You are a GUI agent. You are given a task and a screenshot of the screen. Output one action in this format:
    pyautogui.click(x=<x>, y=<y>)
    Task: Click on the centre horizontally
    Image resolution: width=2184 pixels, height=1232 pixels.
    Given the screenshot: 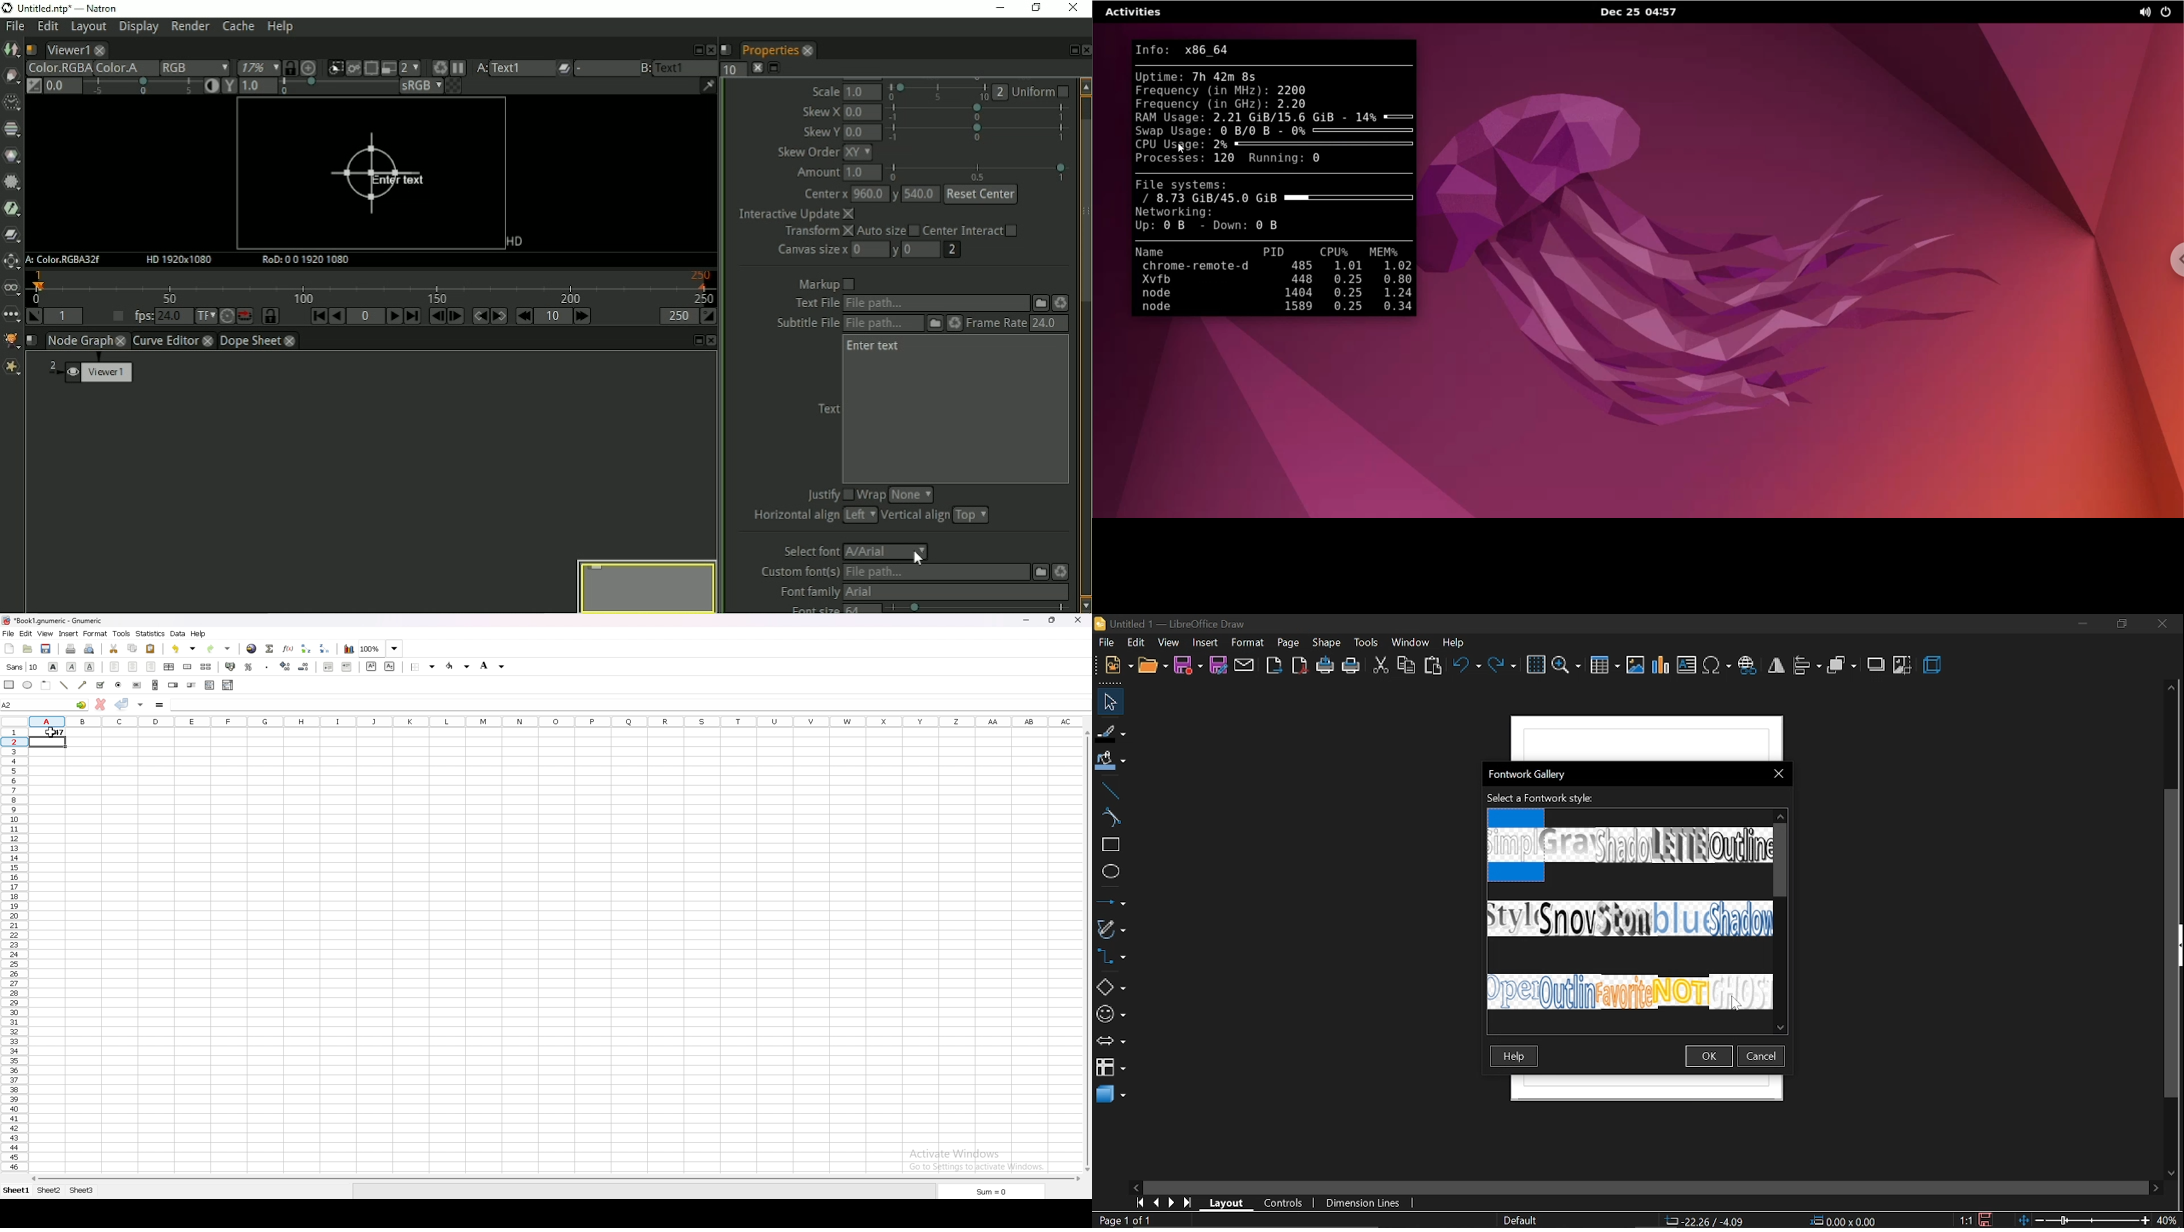 What is the action you would take?
    pyautogui.click(x=169, y=667)
    